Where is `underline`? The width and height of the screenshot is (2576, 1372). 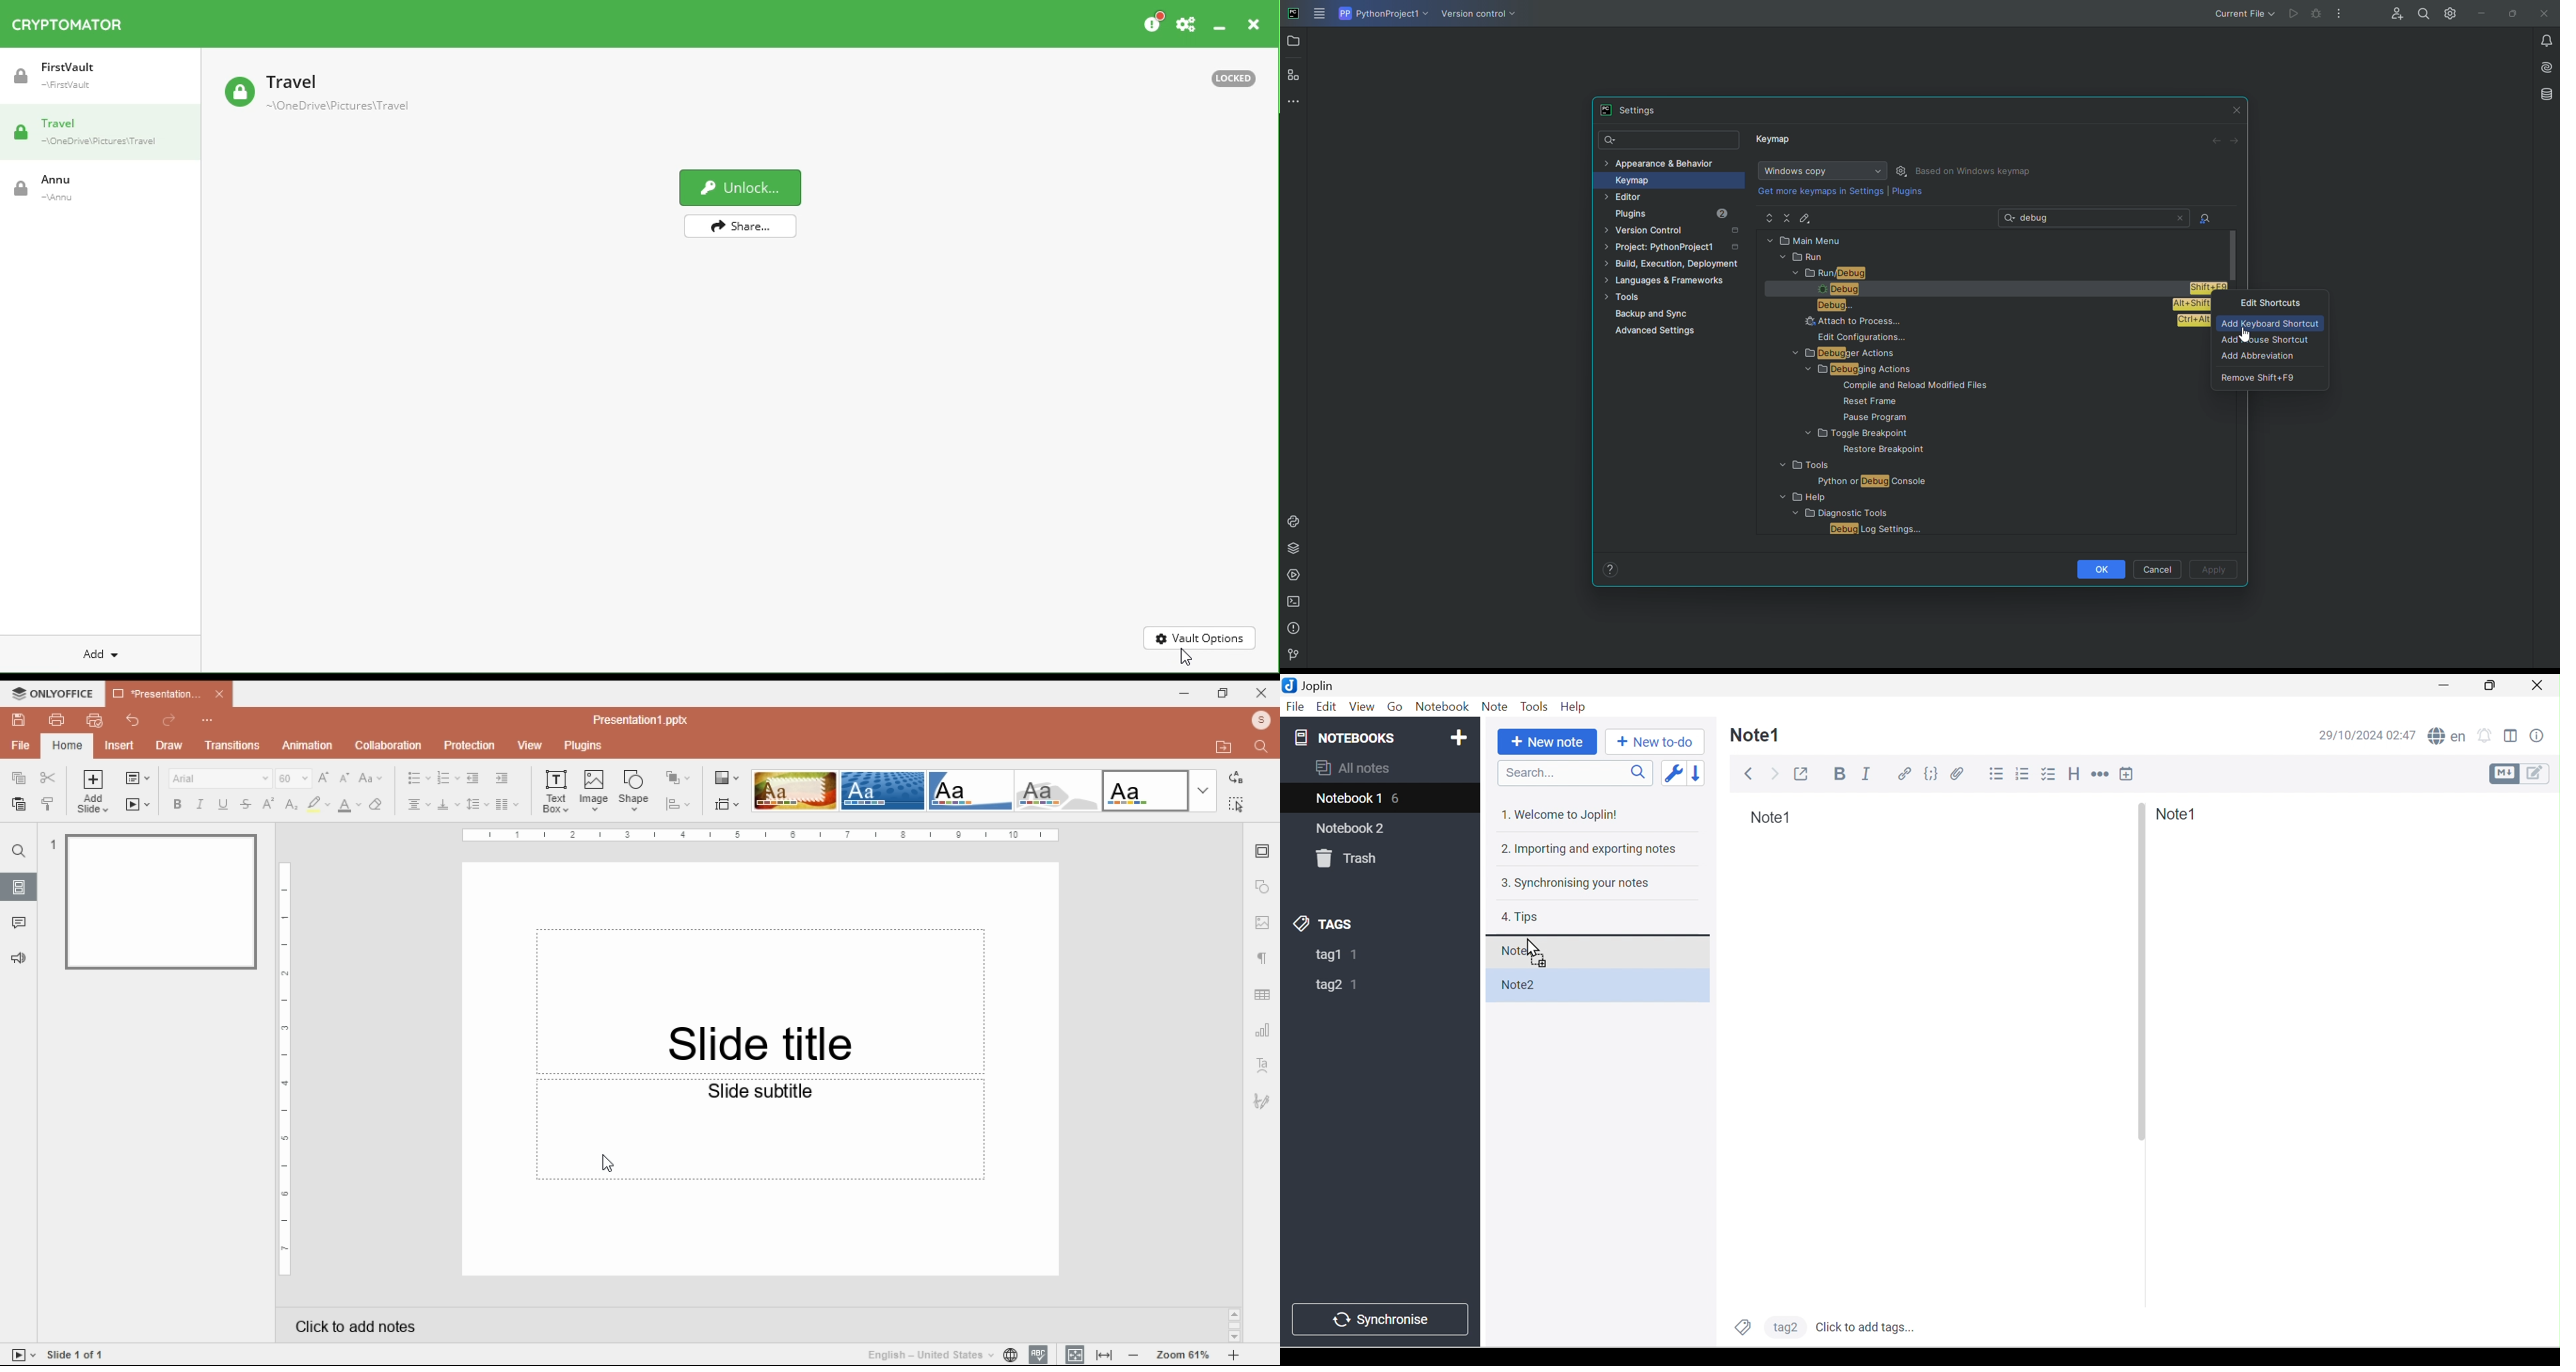 underline is located at coordinates (222, 804).